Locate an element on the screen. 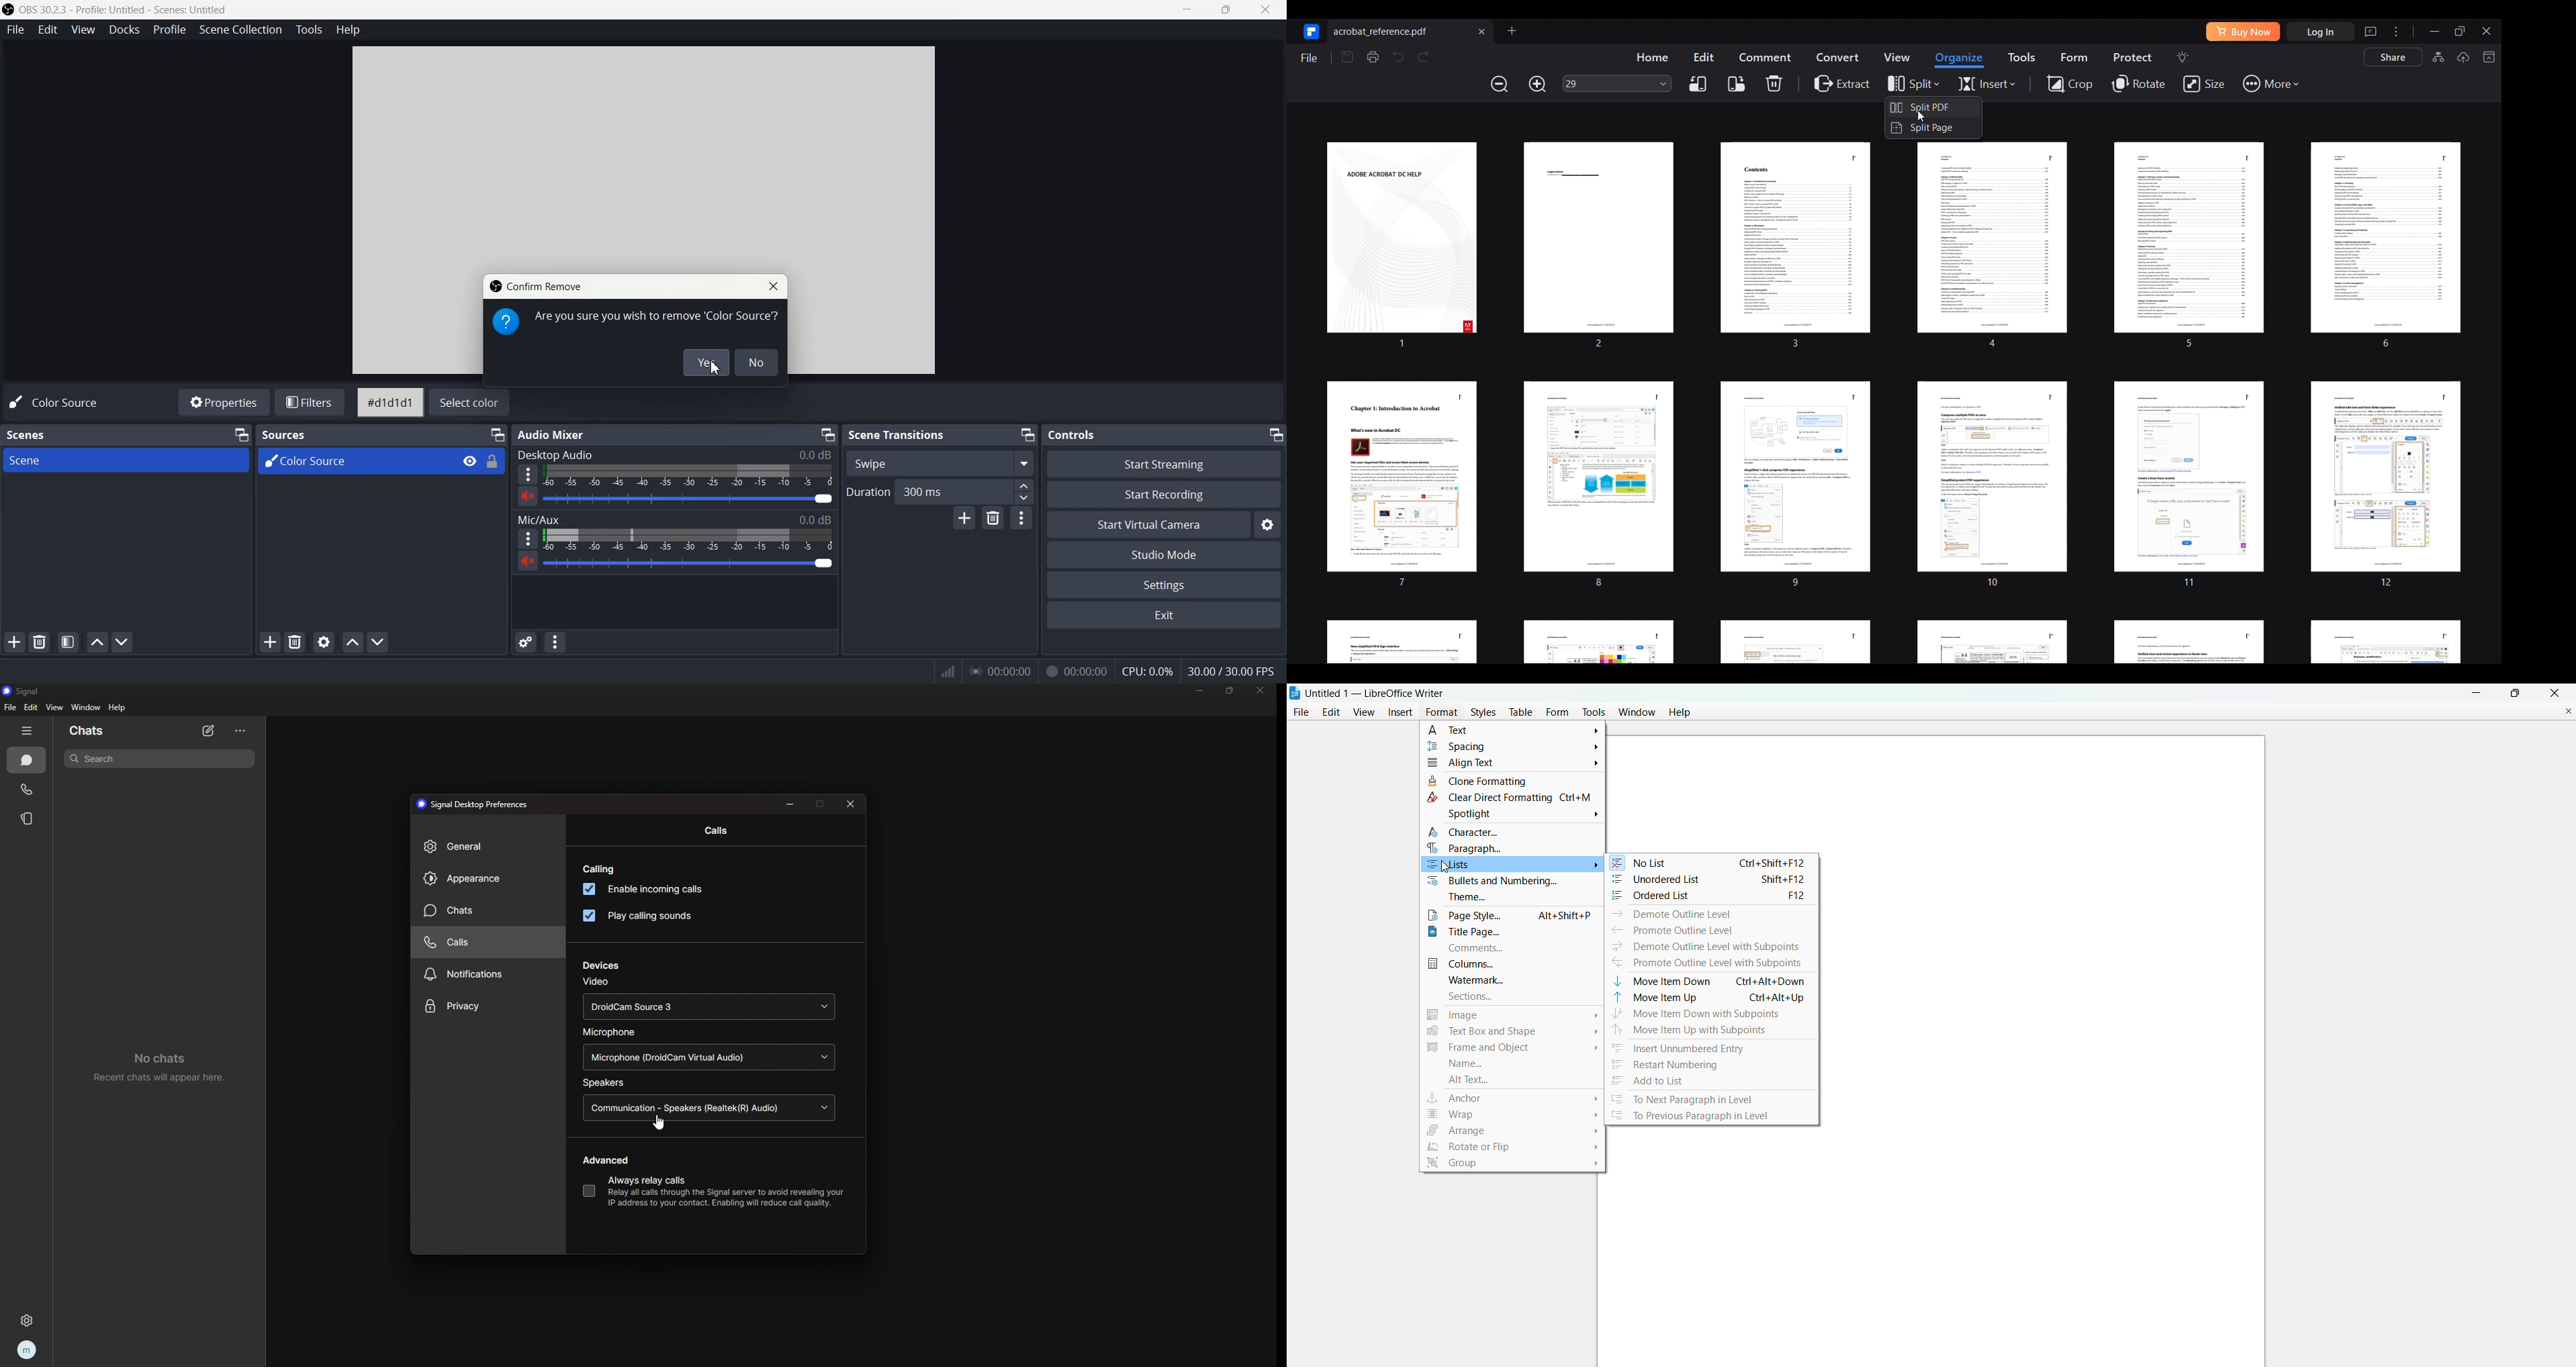 This screenshot has width=2576, height=1372. Profile is located at coordinates (170, 29).